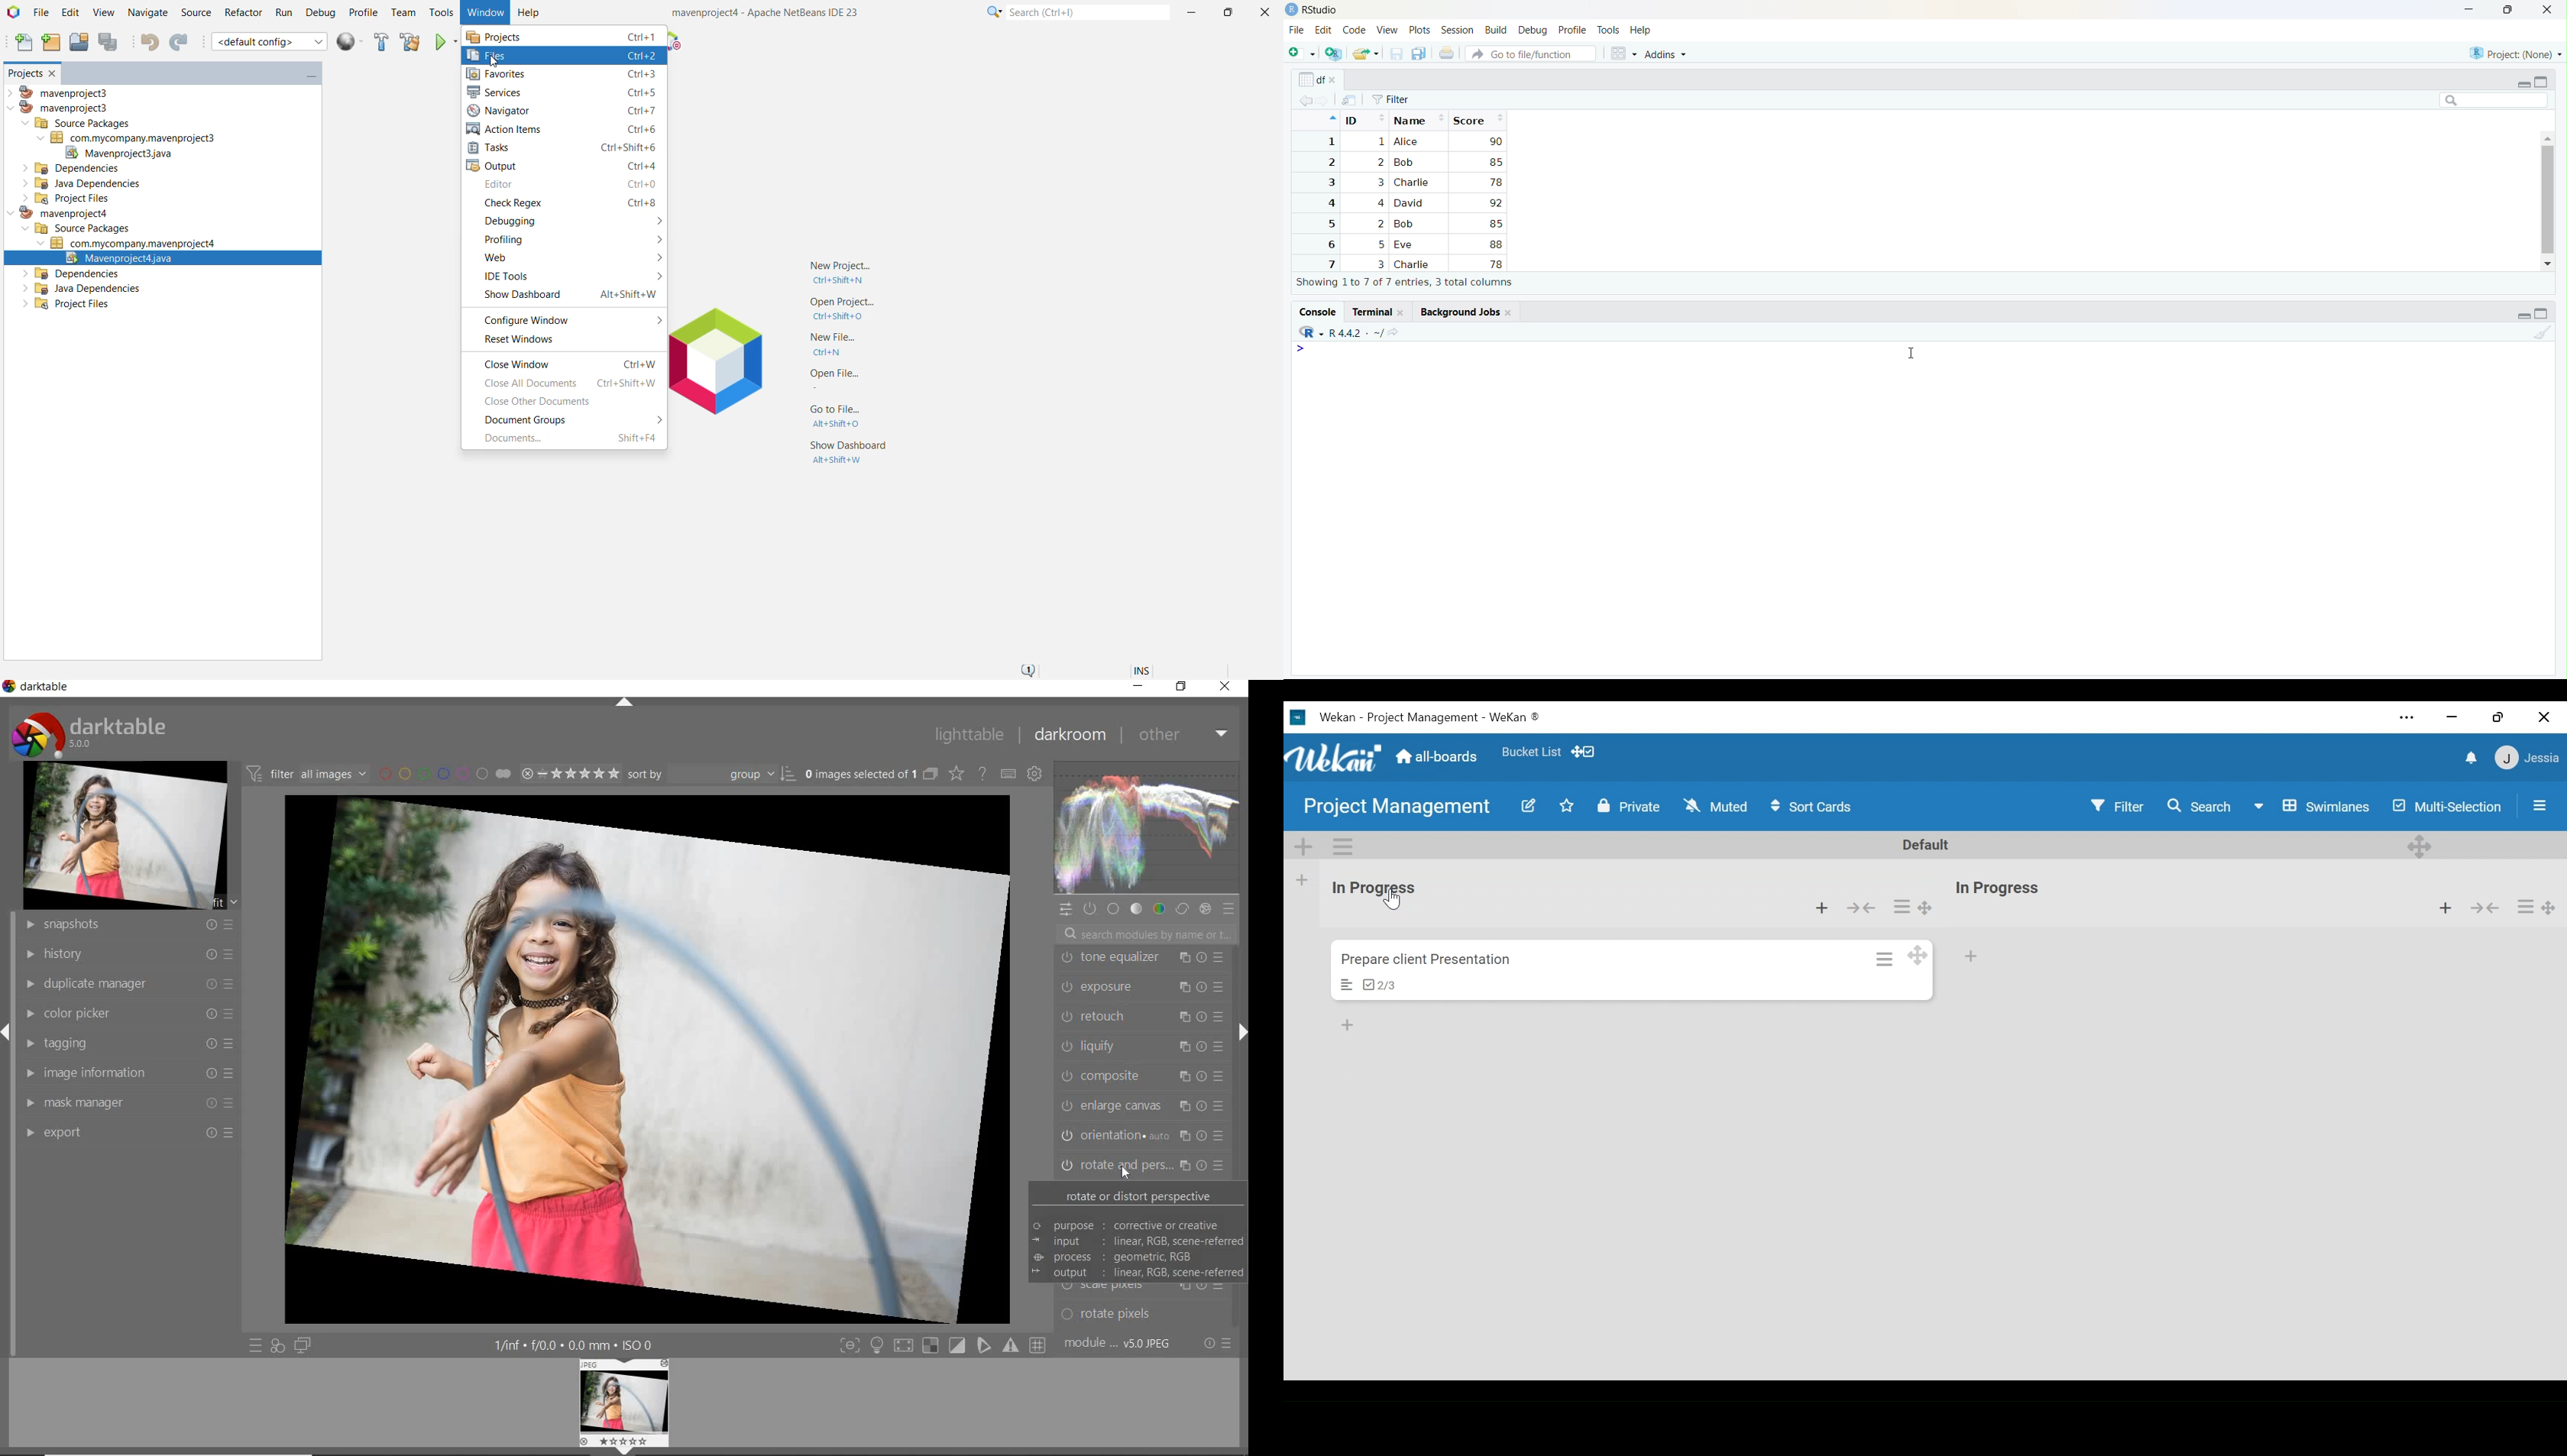 This screenshot has width=2576, height=1456. Describe the element at coordinates (1495, 264) in the screenshot. I see `78` at that location.